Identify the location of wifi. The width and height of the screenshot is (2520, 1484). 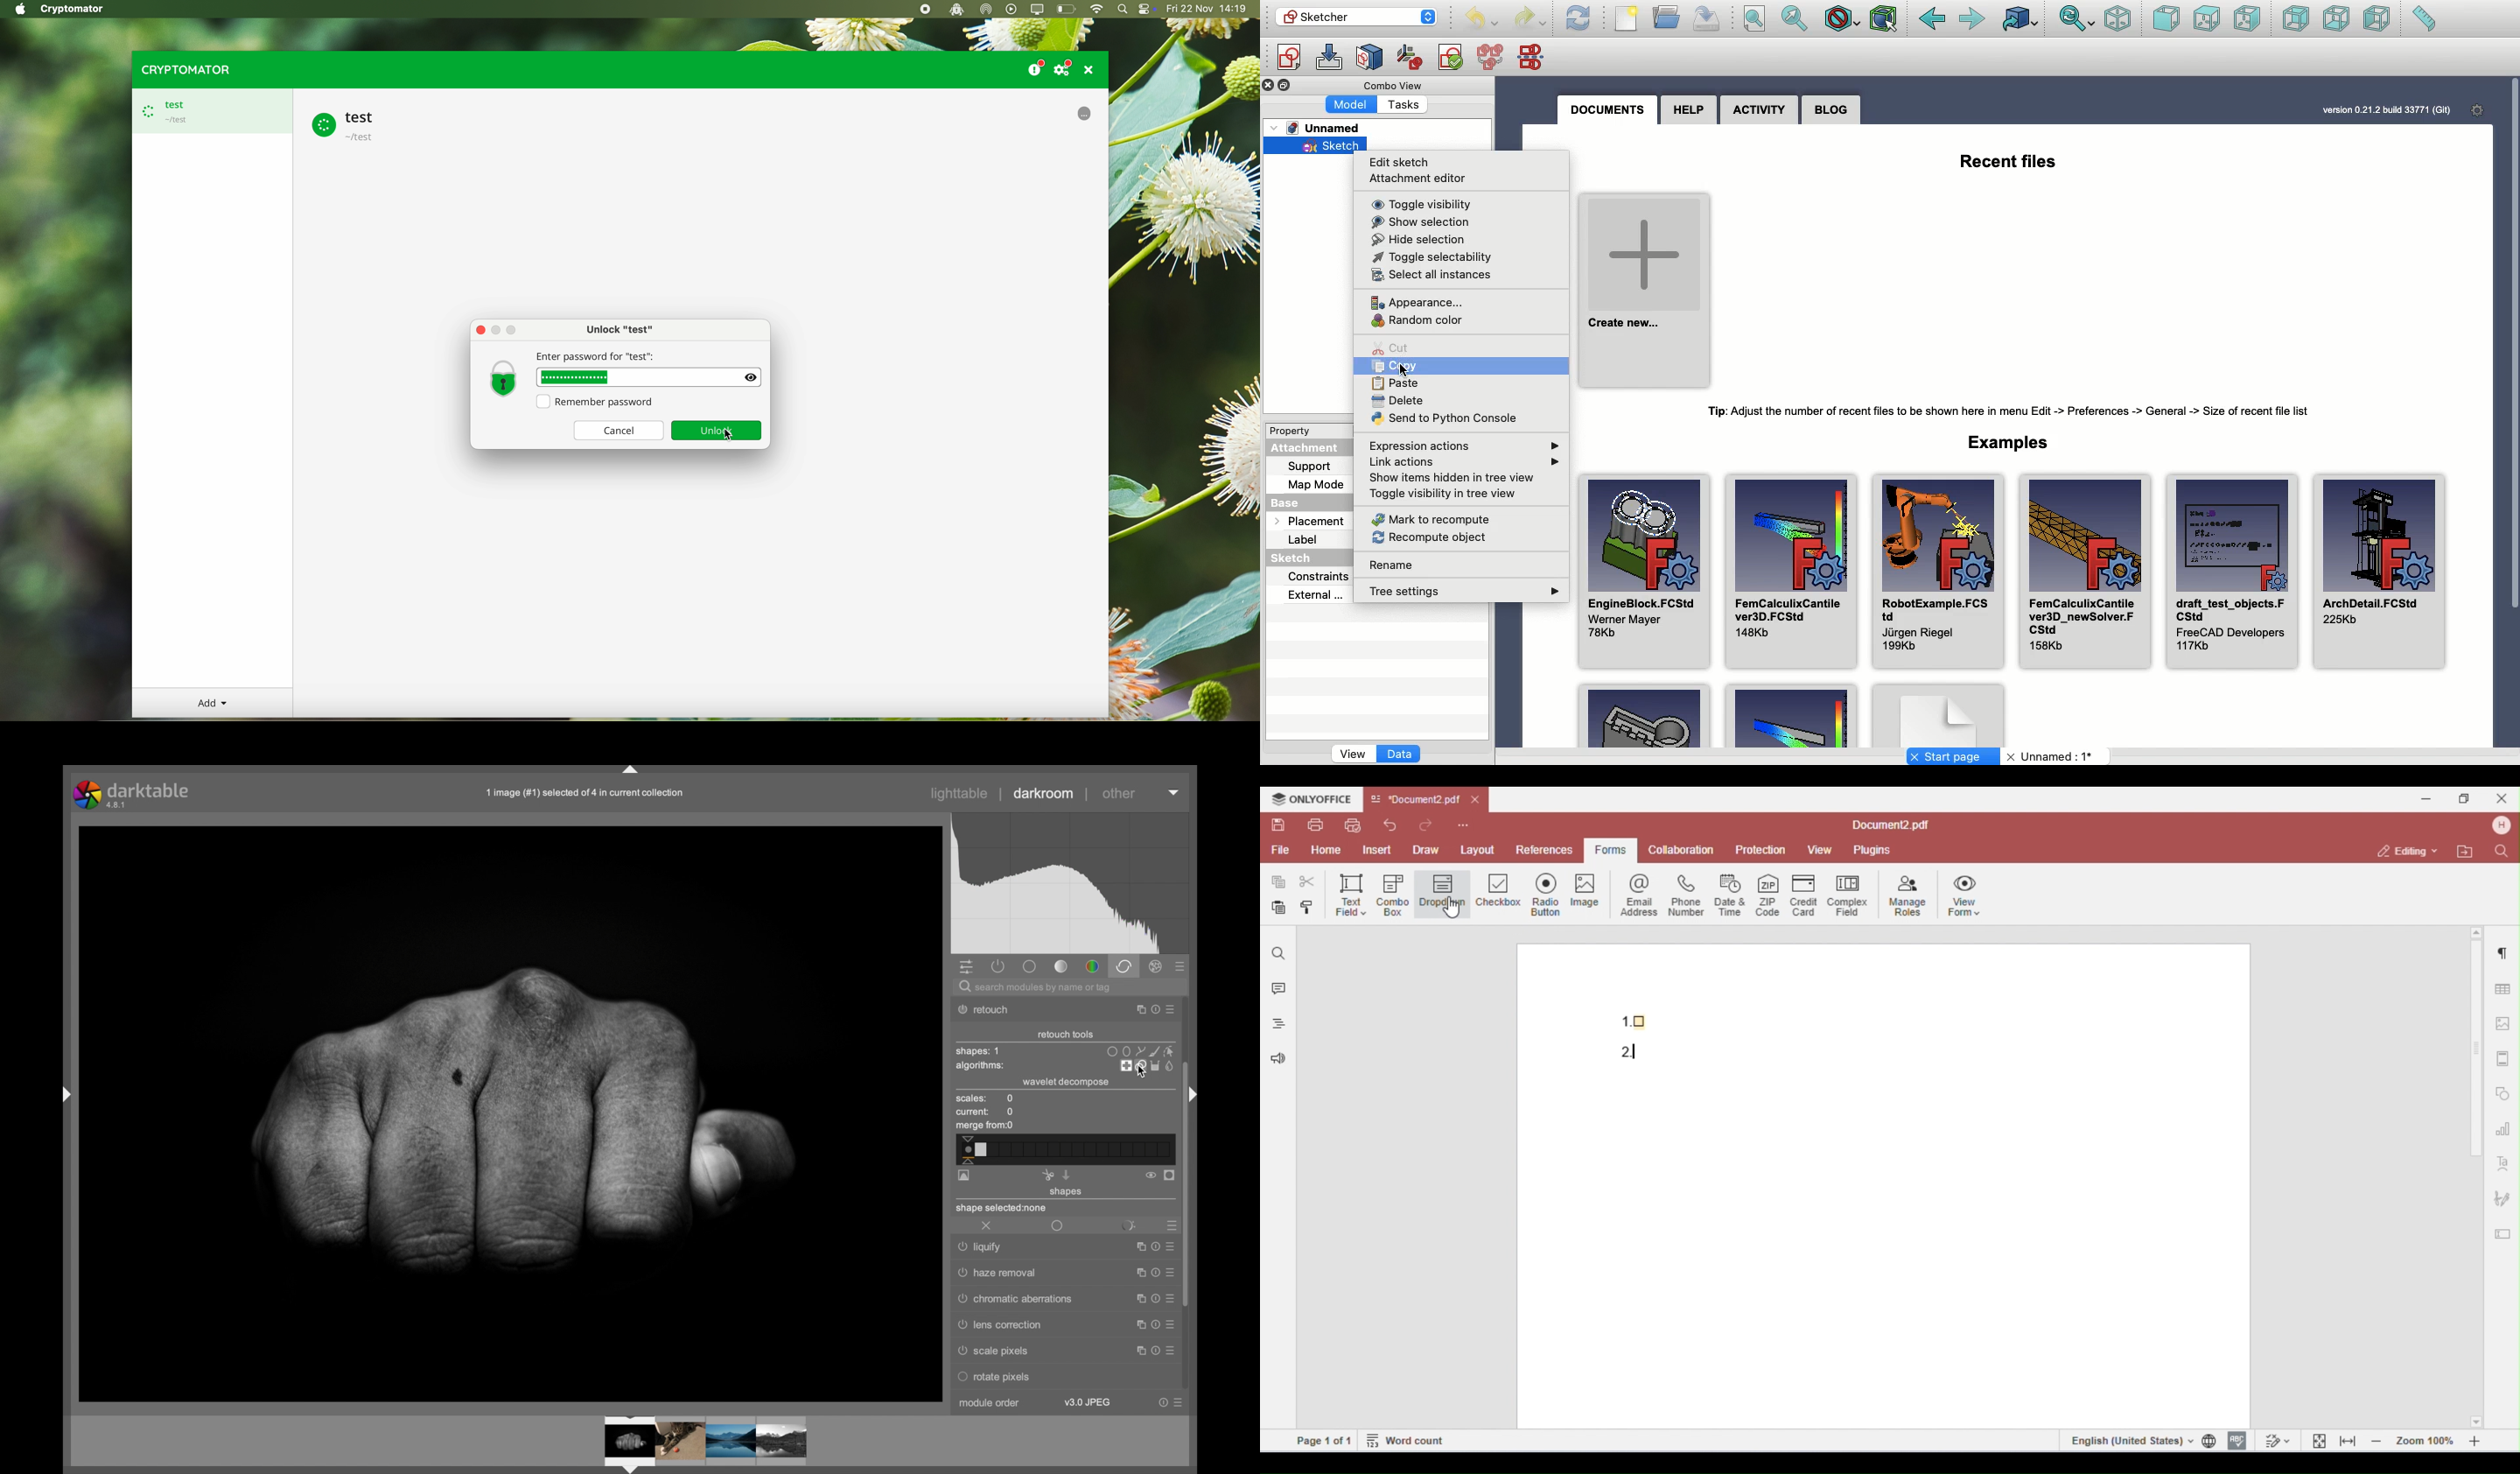
(1096, 9).